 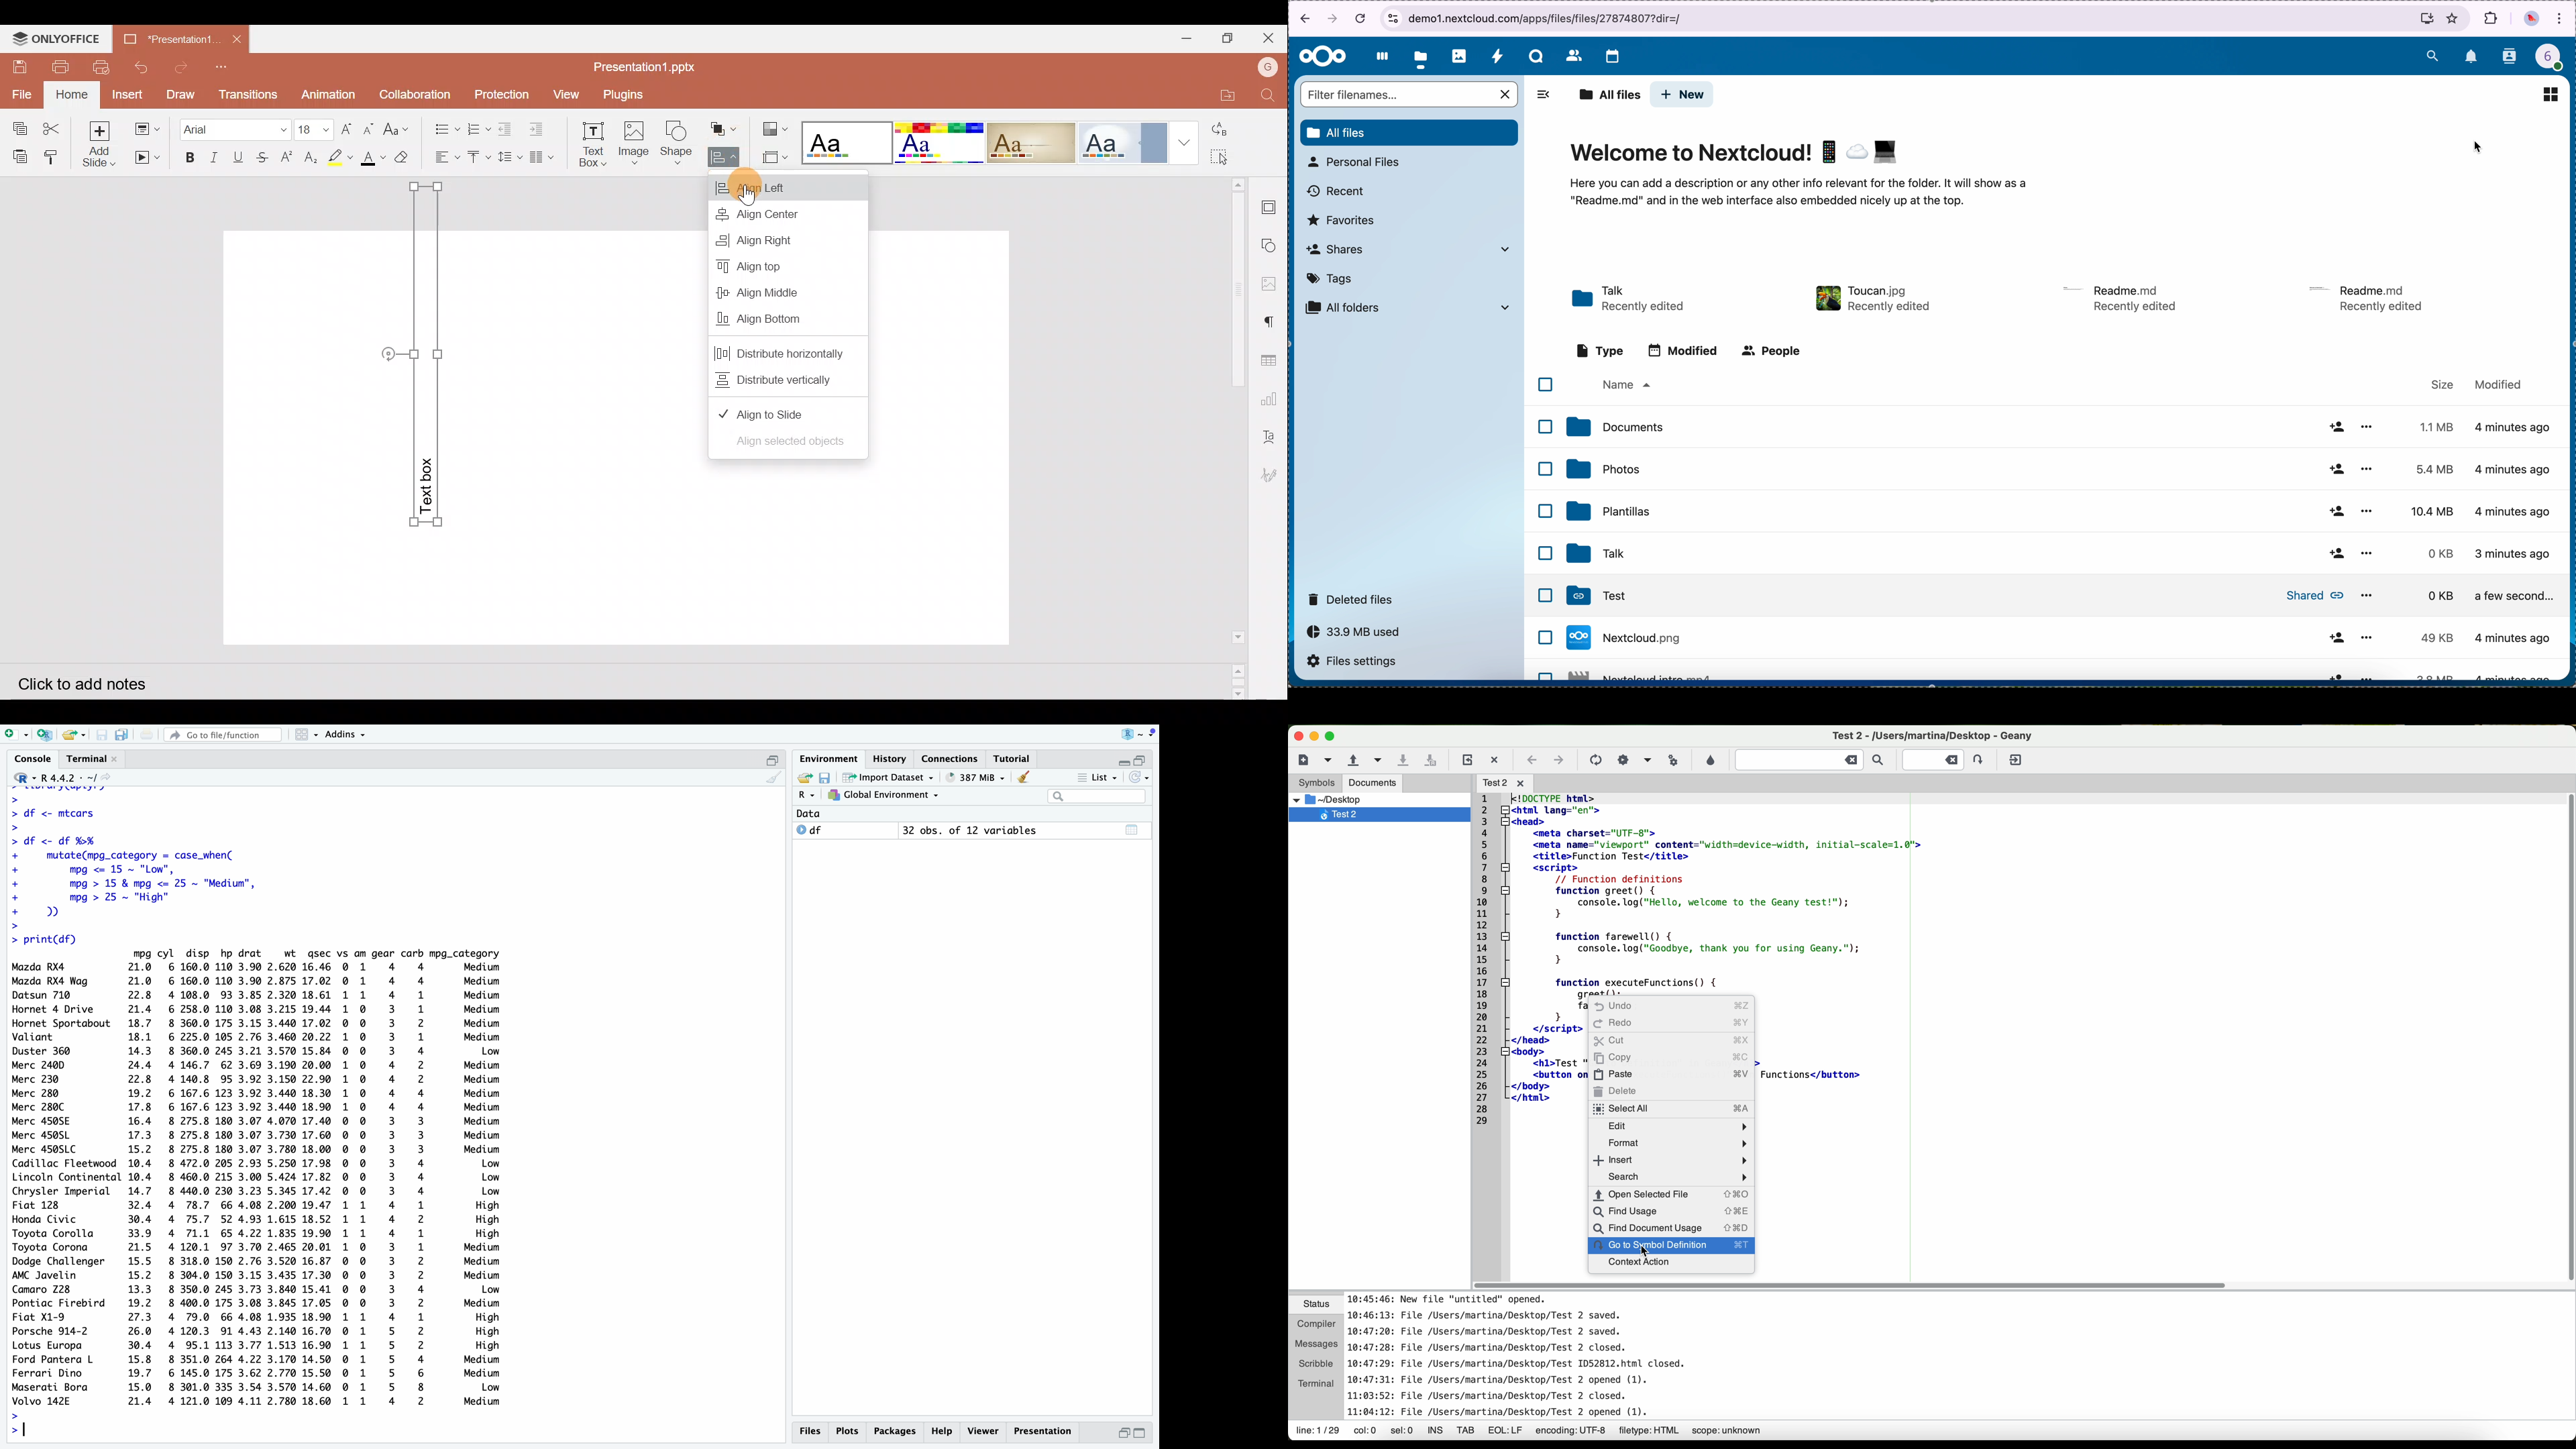 I want to click on photos, so click(x=1603, y=469).